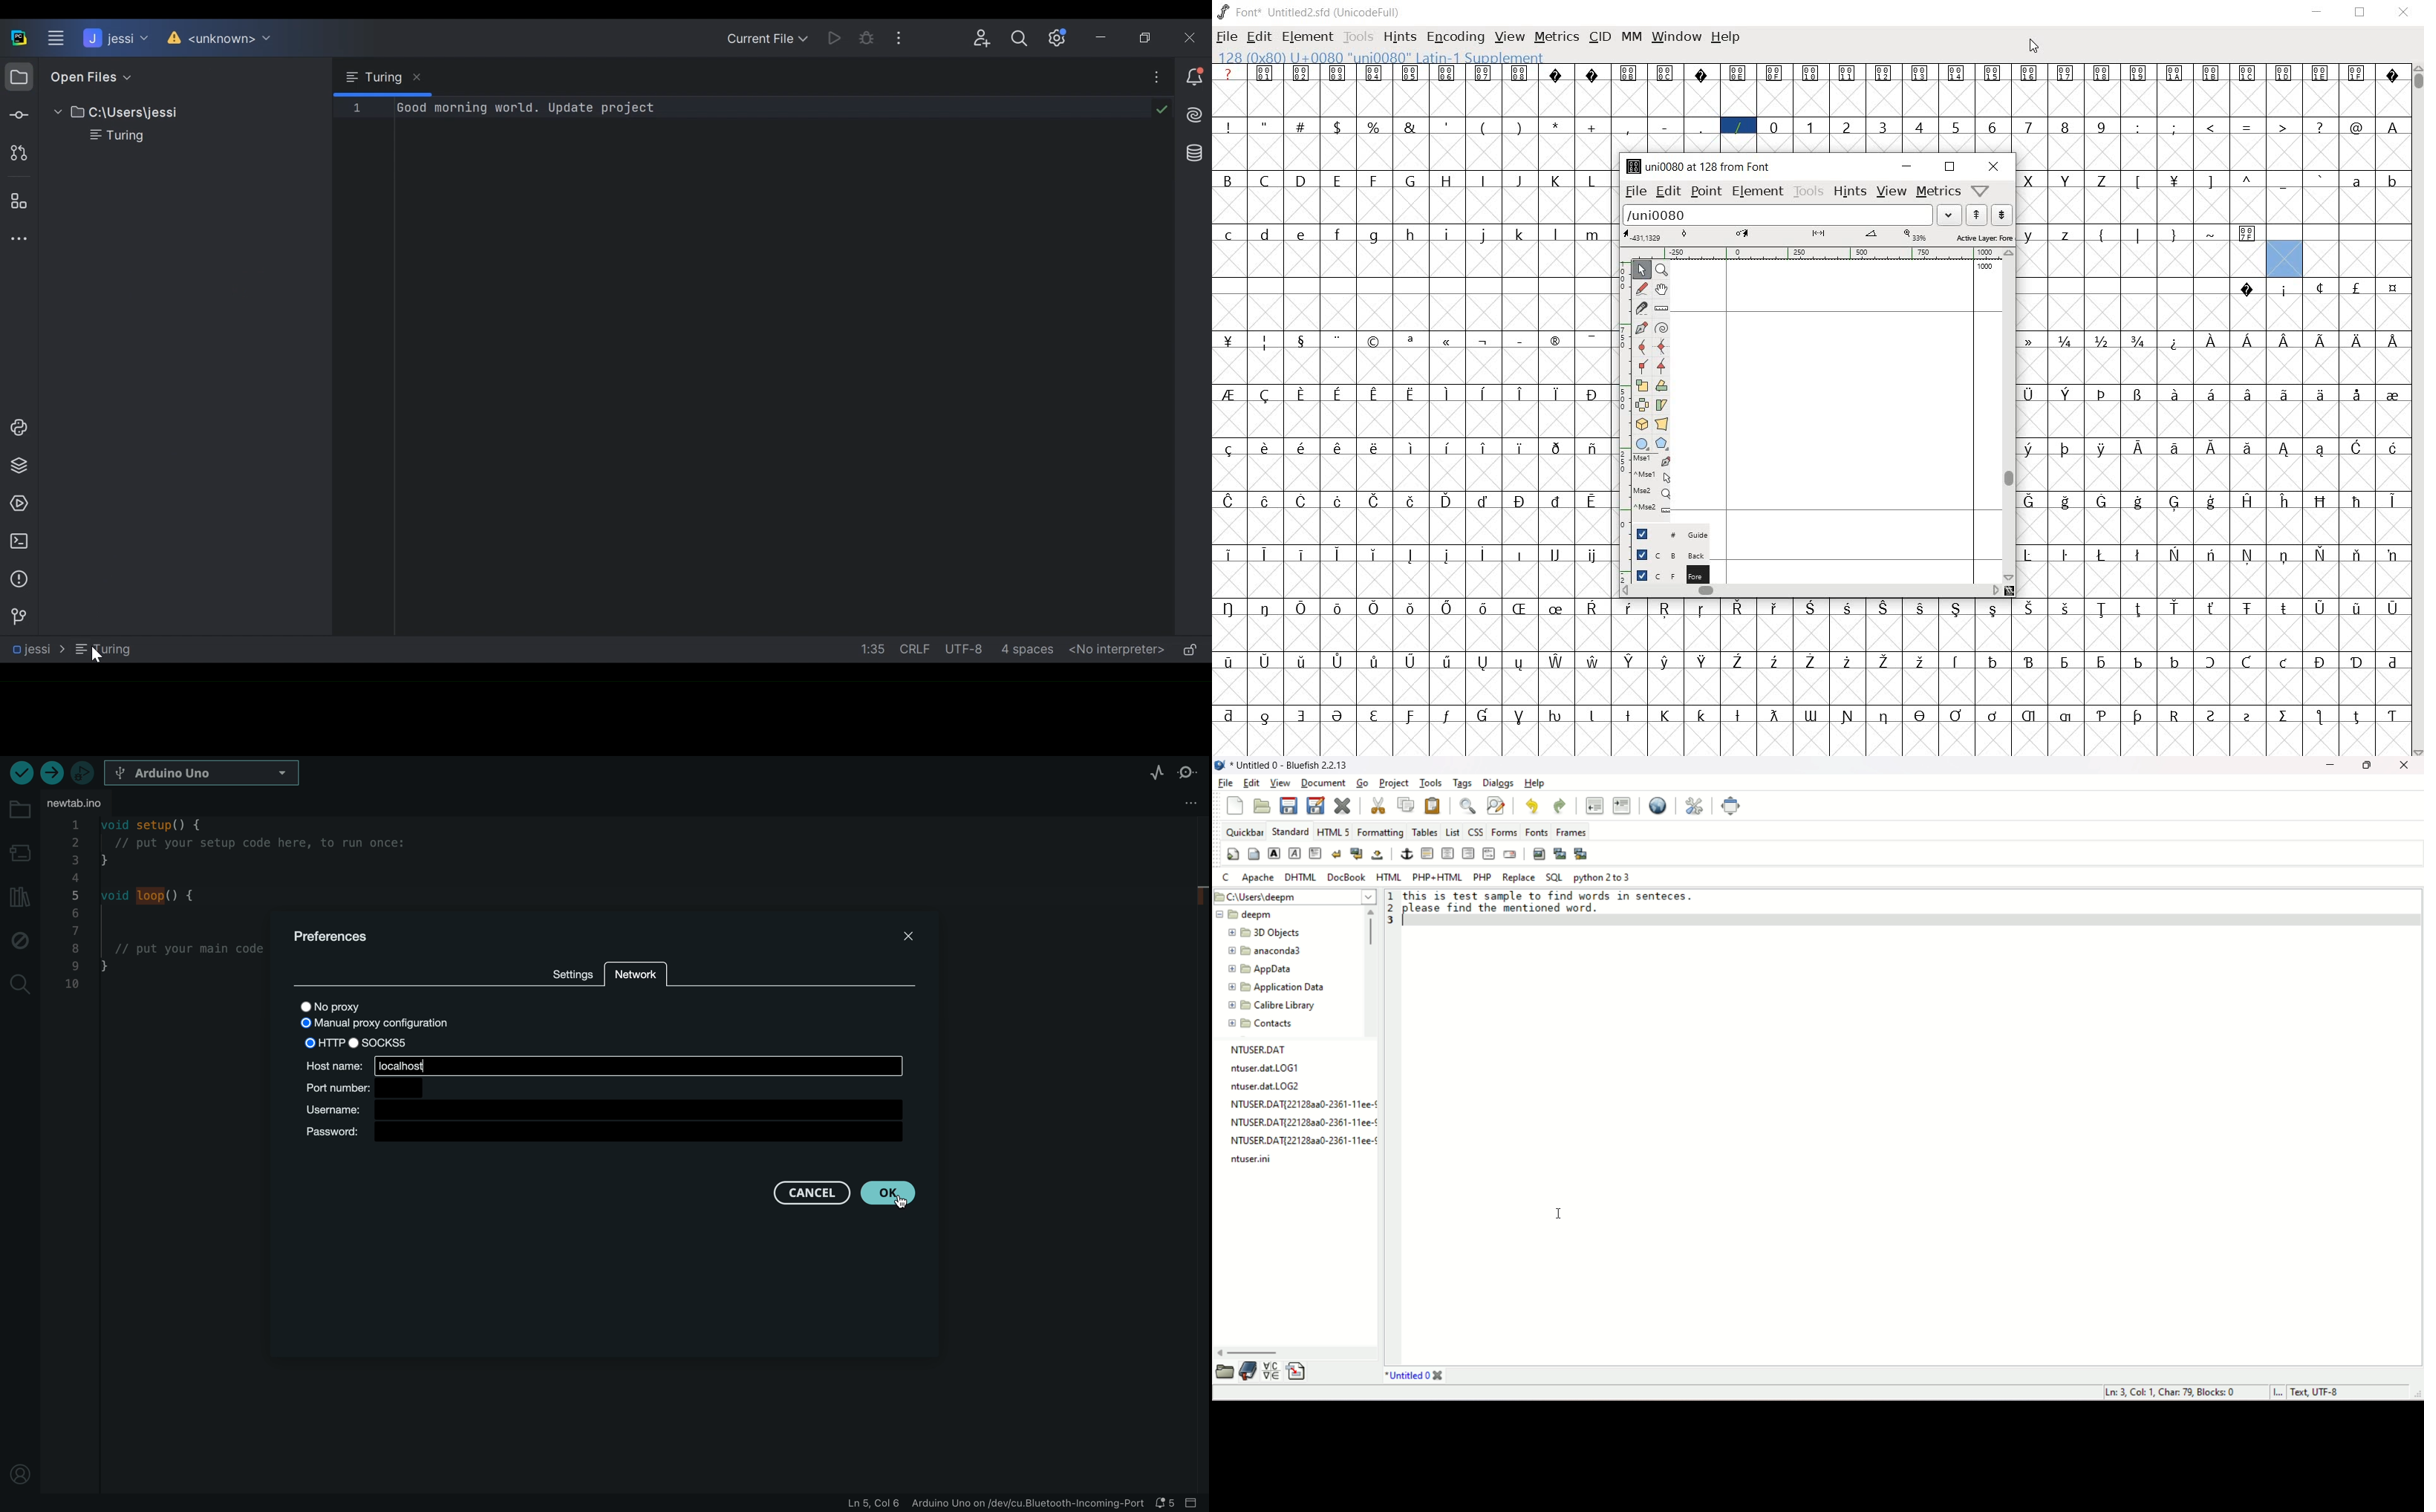 The width and height of the screenshot is (2436, 1512). Describe the element at coordinates (1228, 127) in the screenshot. I see `glyph` at that location.